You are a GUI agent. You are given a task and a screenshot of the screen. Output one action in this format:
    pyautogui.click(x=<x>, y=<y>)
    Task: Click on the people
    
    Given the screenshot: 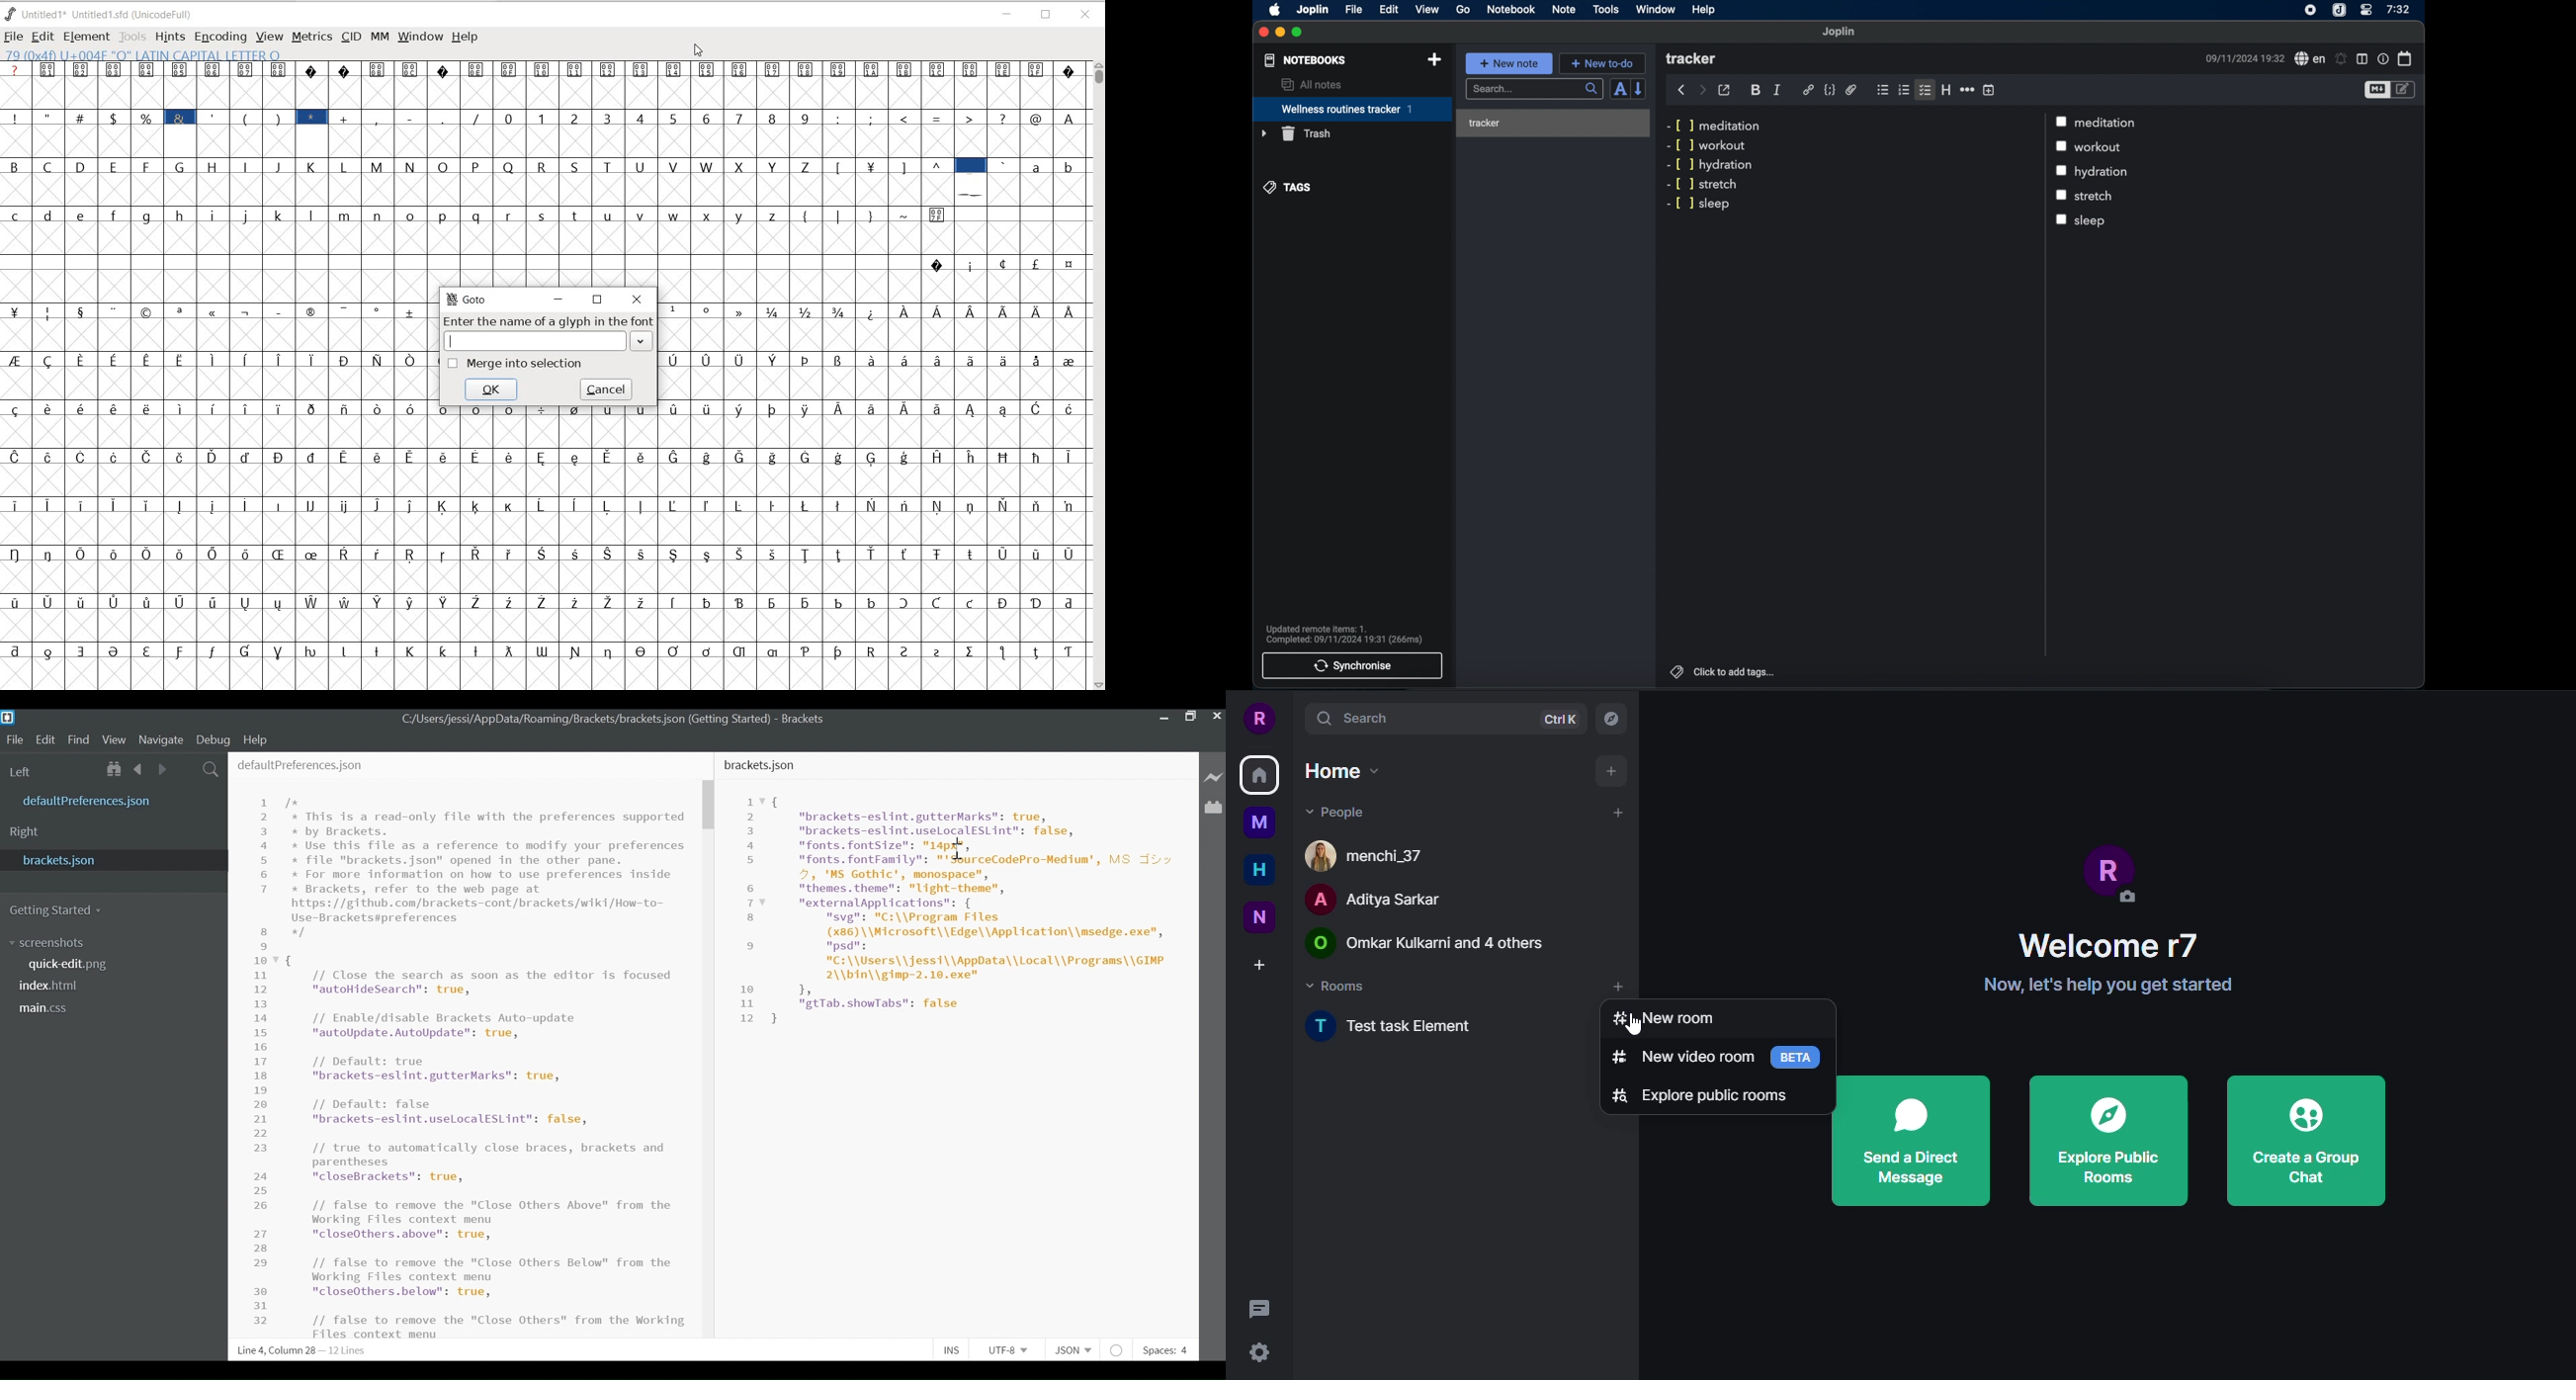 What is the action you would take?
    pyautogui.click(x=1430, y=942)
    